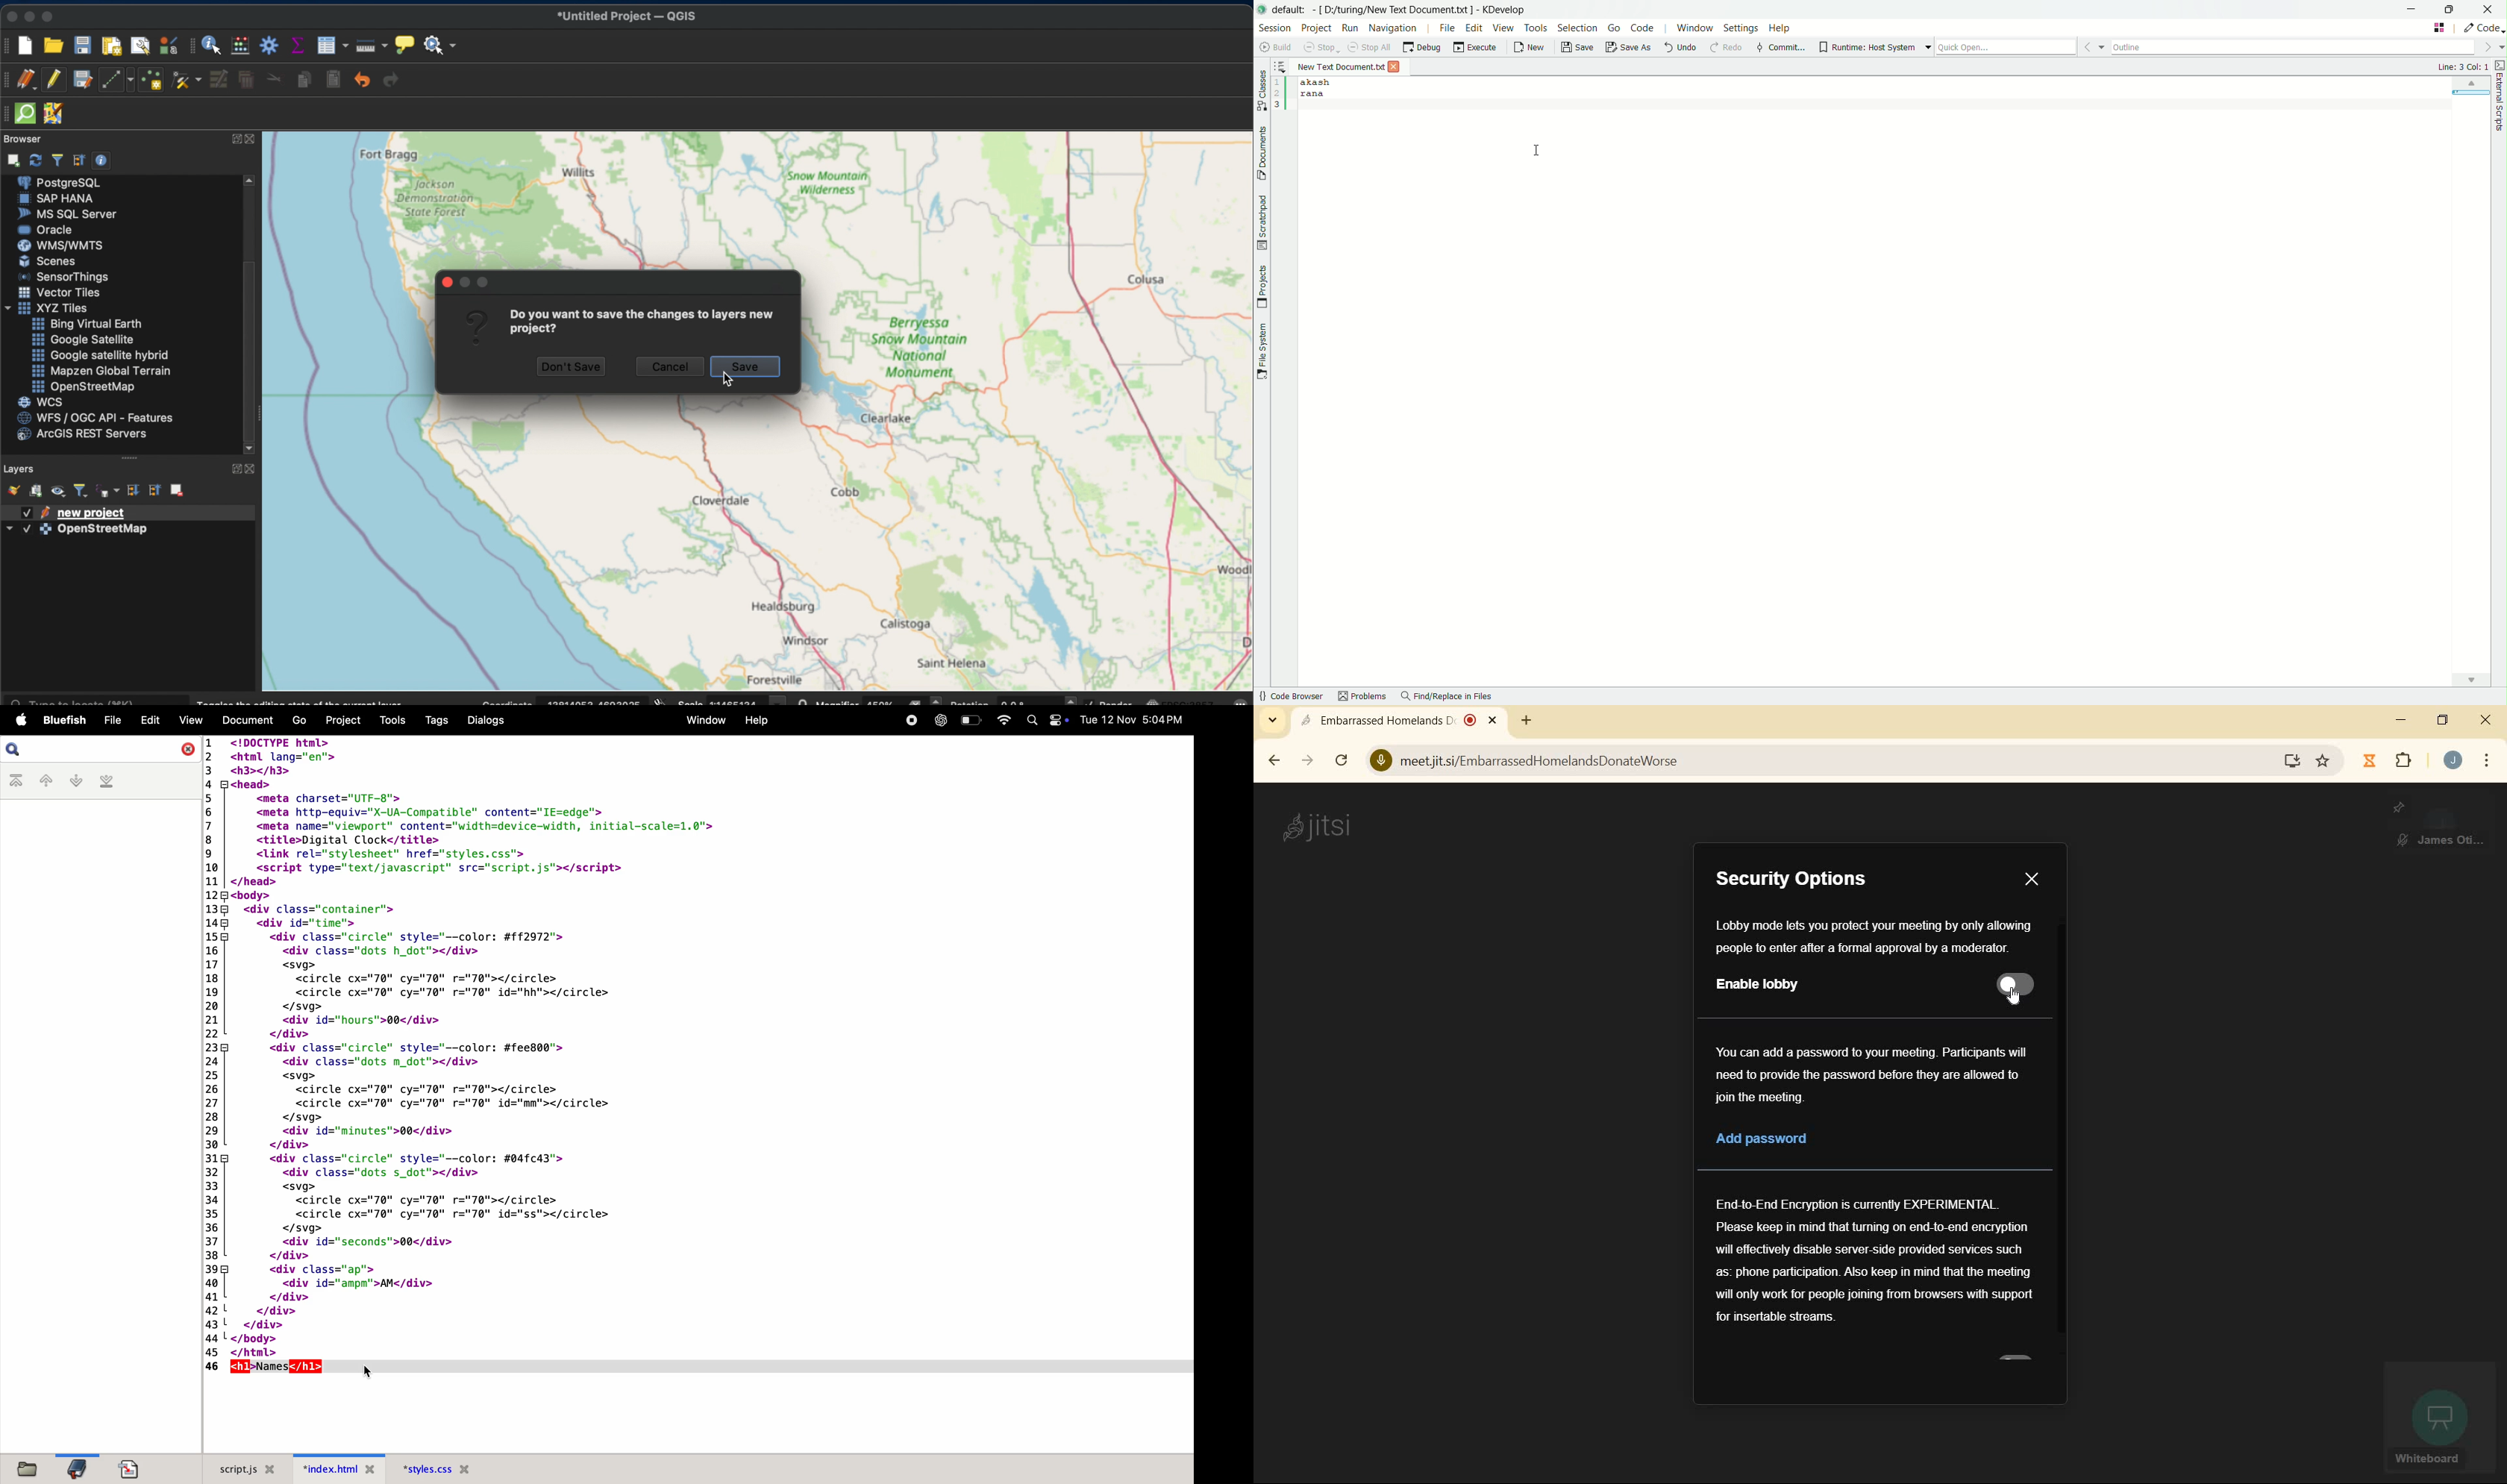  What do you see at coordinates (2061, 1135) in the screenshot?
I see `scrollbar` at bounding box center [2061, 1135].